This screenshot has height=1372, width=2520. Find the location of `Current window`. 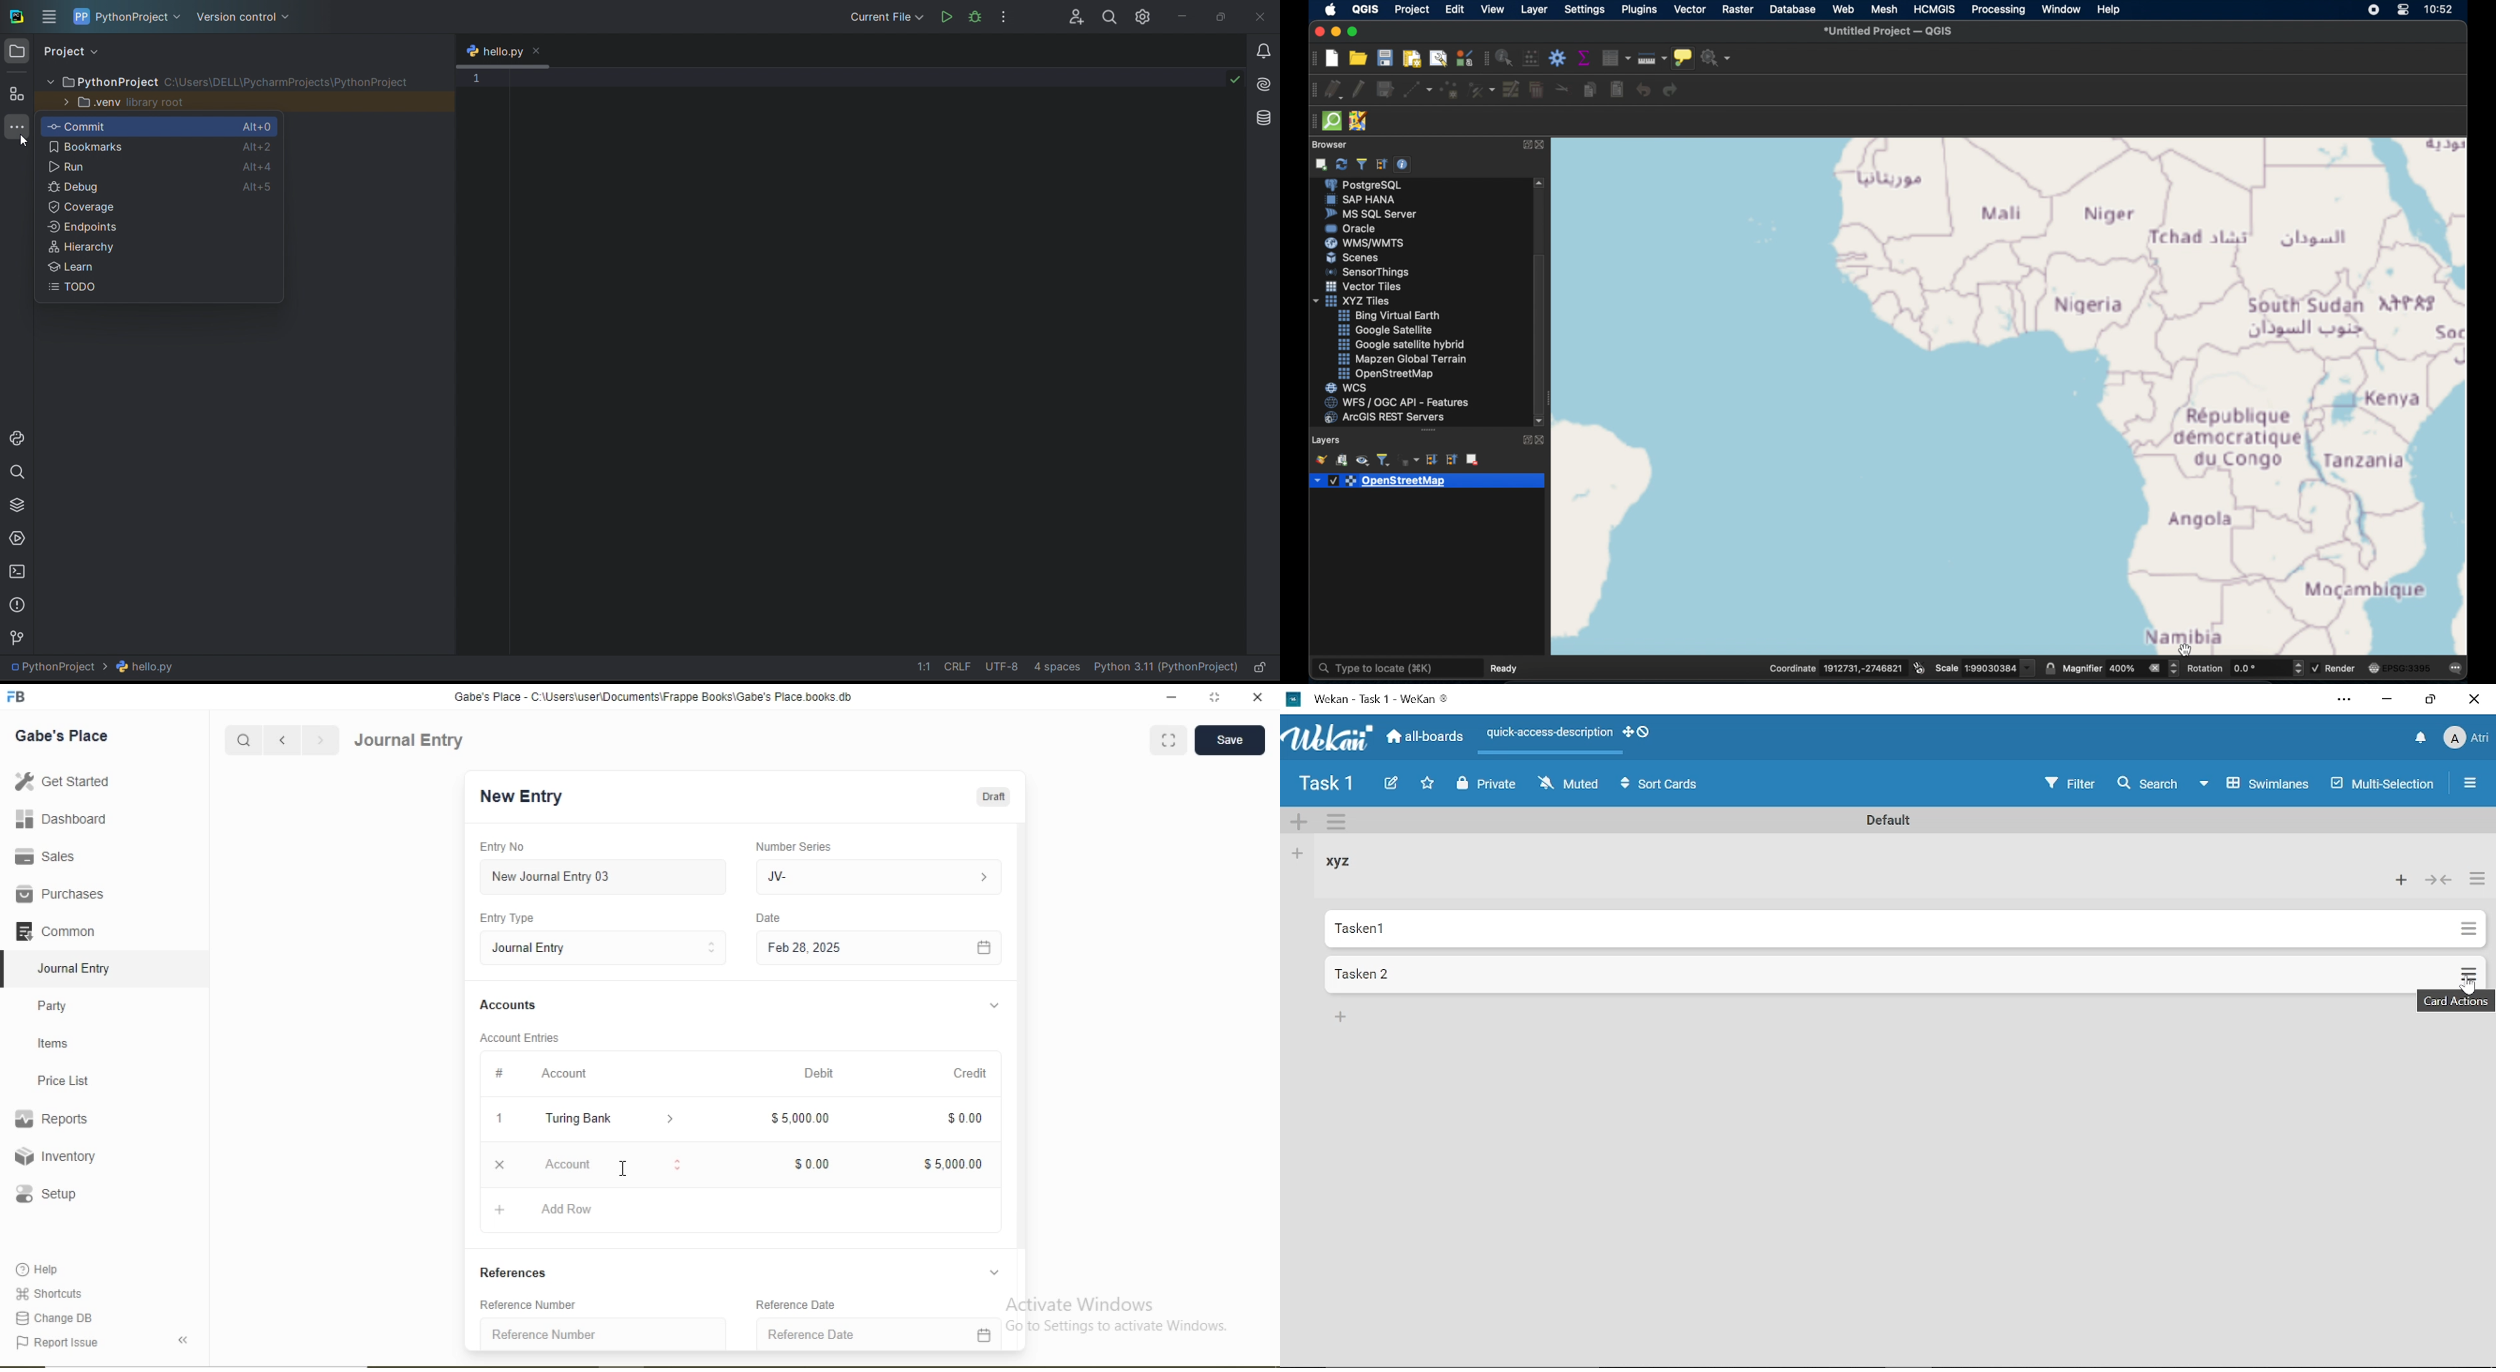

Current window is located at coordinates (1377, 699).